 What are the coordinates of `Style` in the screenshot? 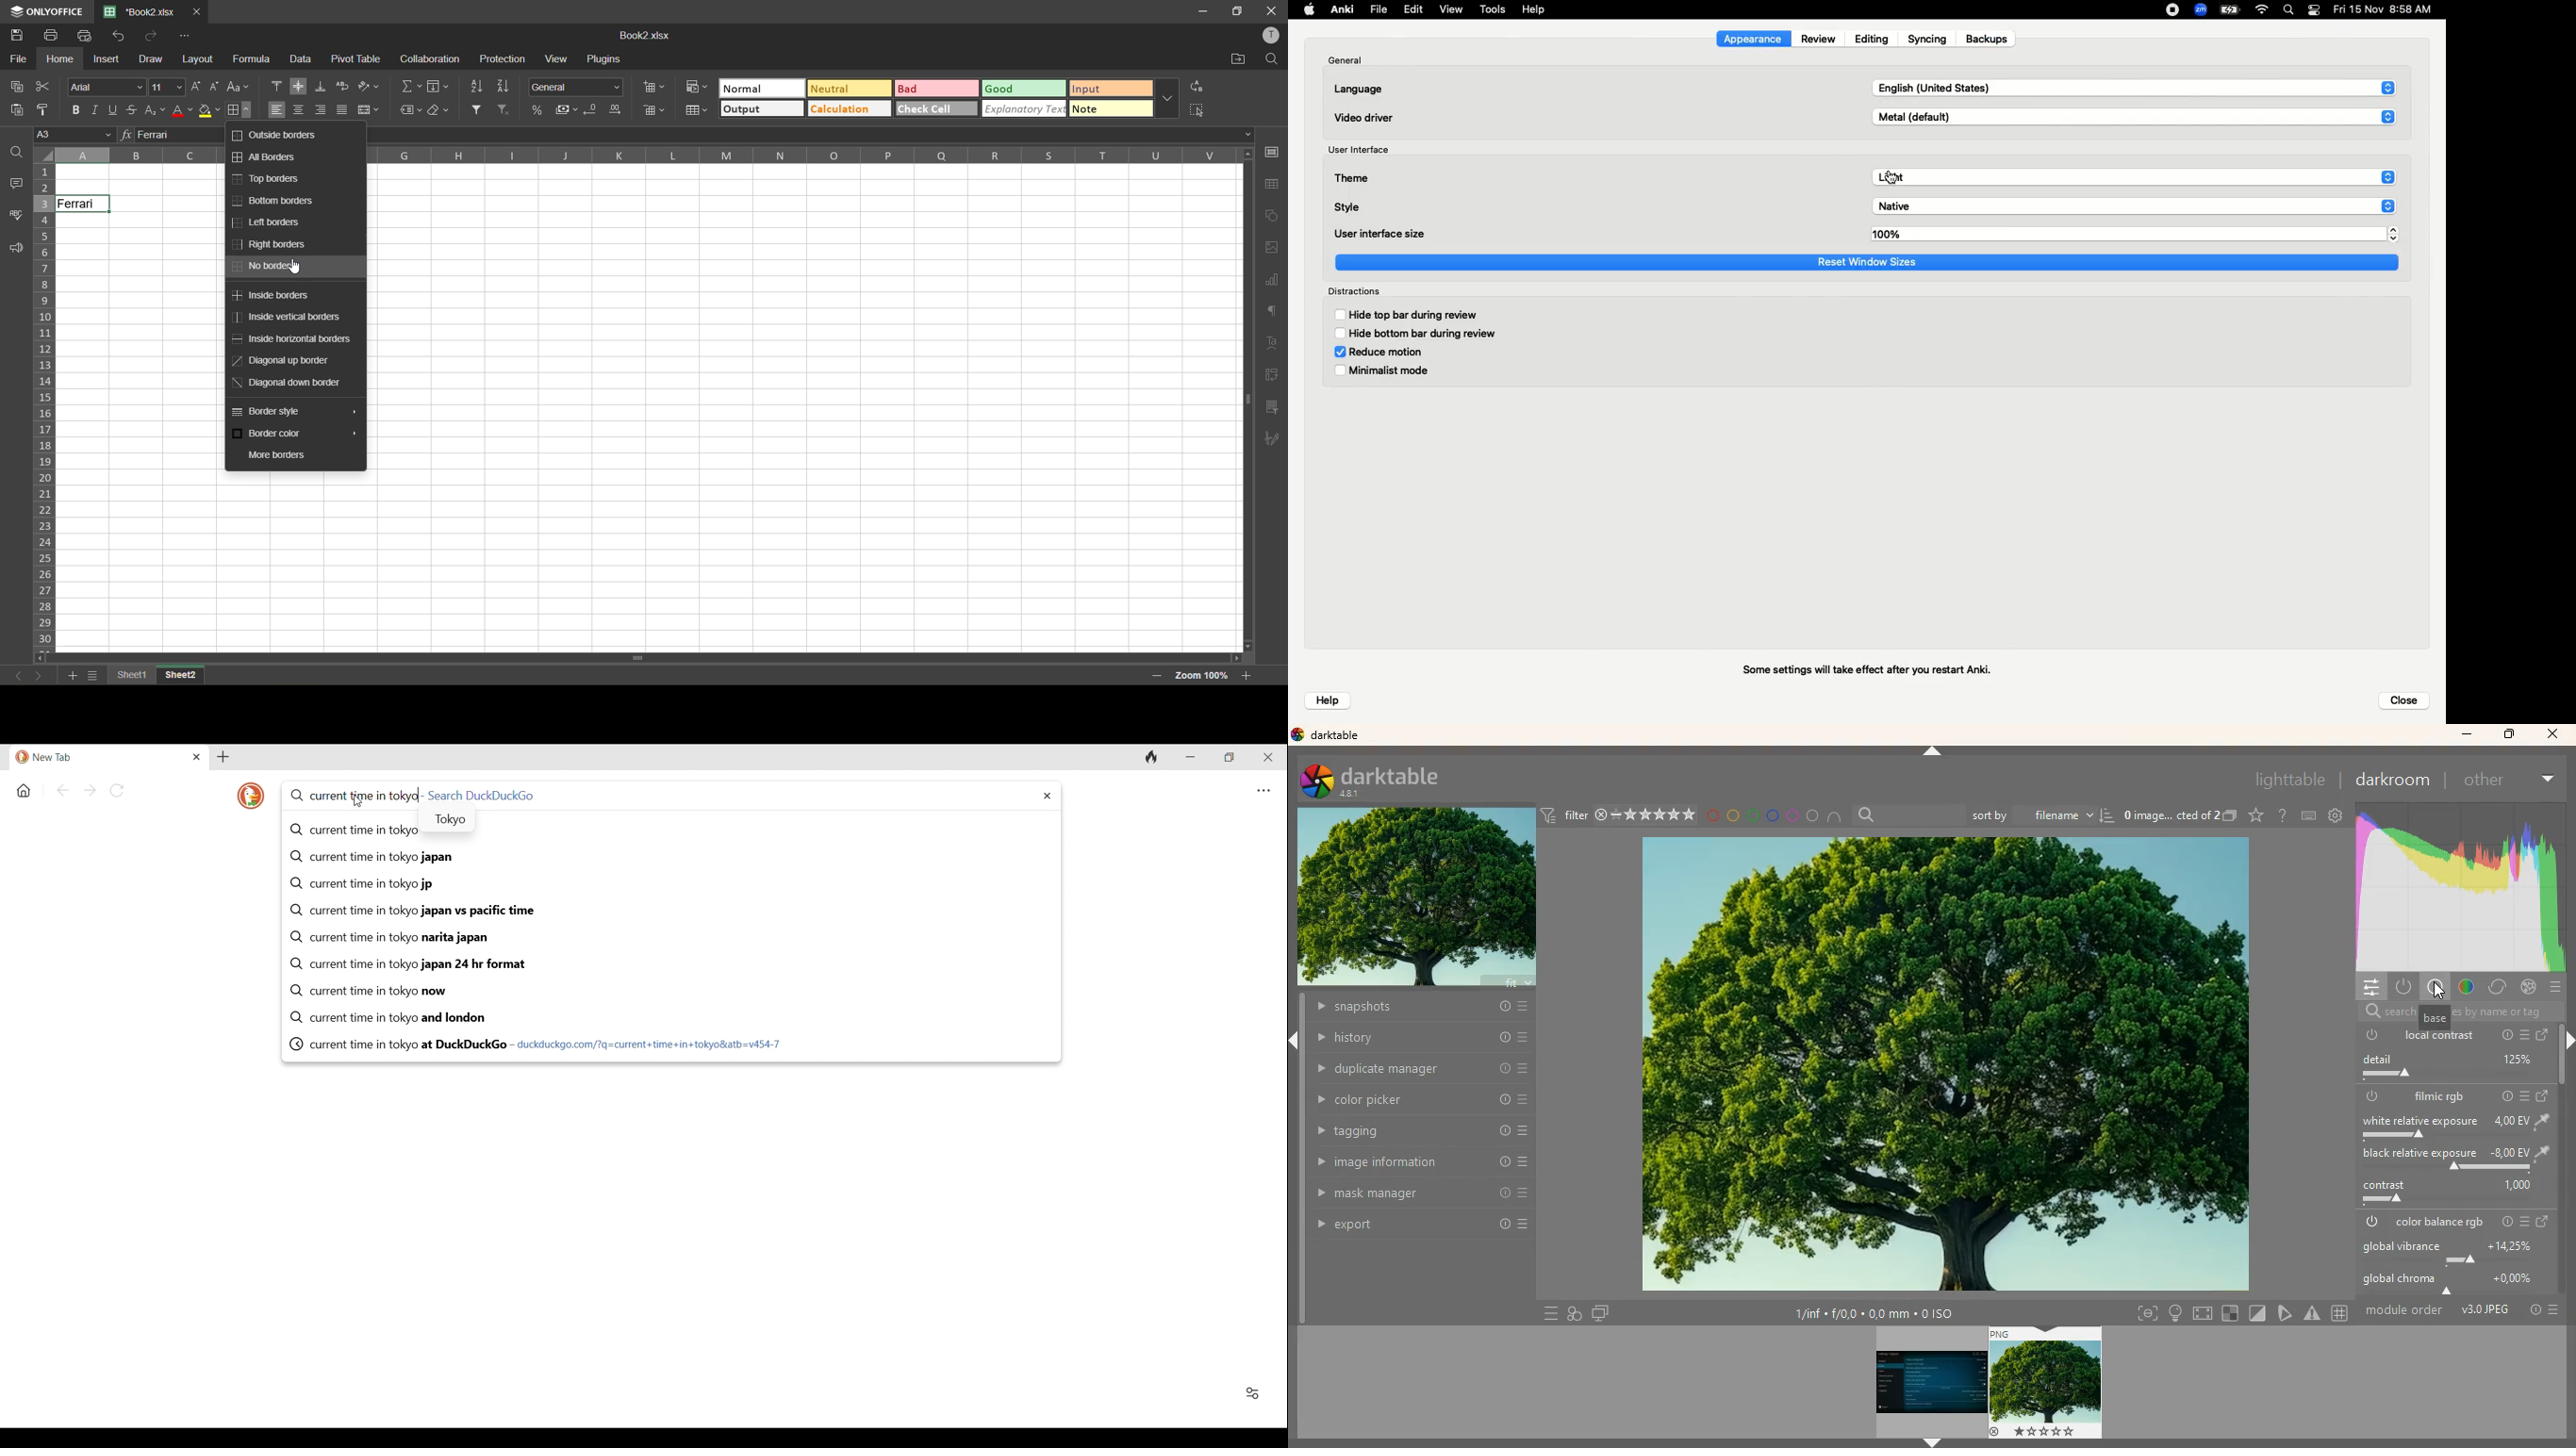 It's located at (1348, 208).